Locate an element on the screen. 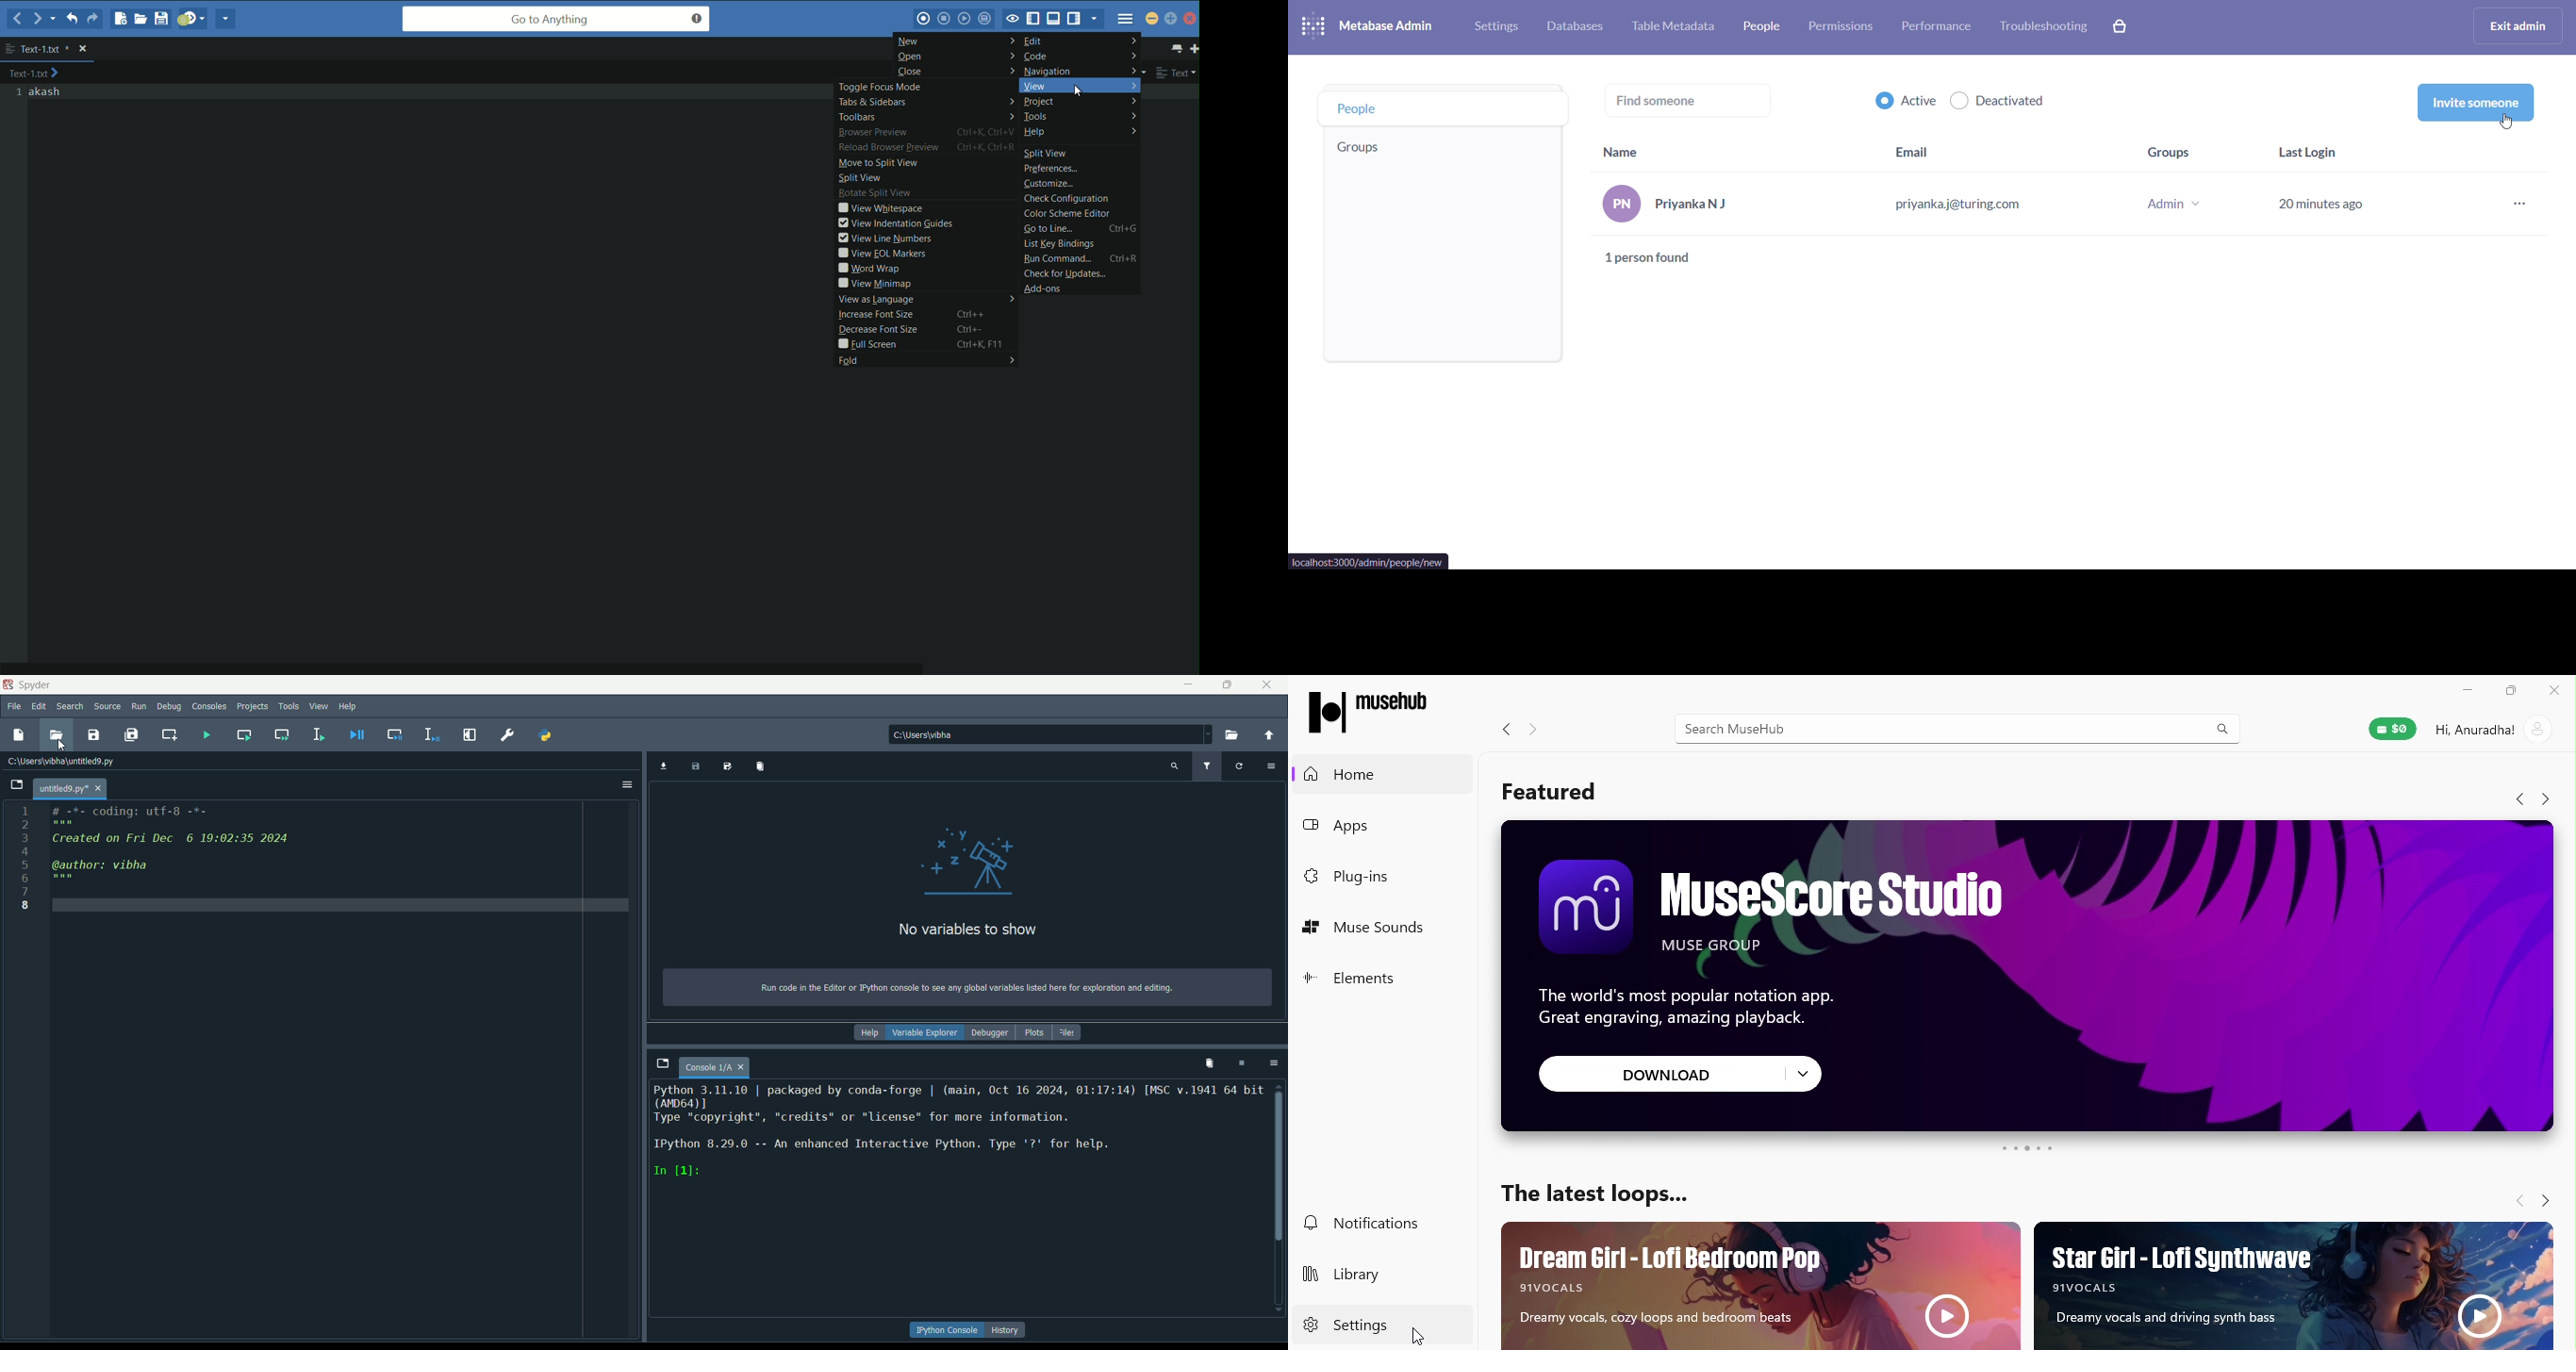  minimize/maximize is located at coordinates (1225, 684).